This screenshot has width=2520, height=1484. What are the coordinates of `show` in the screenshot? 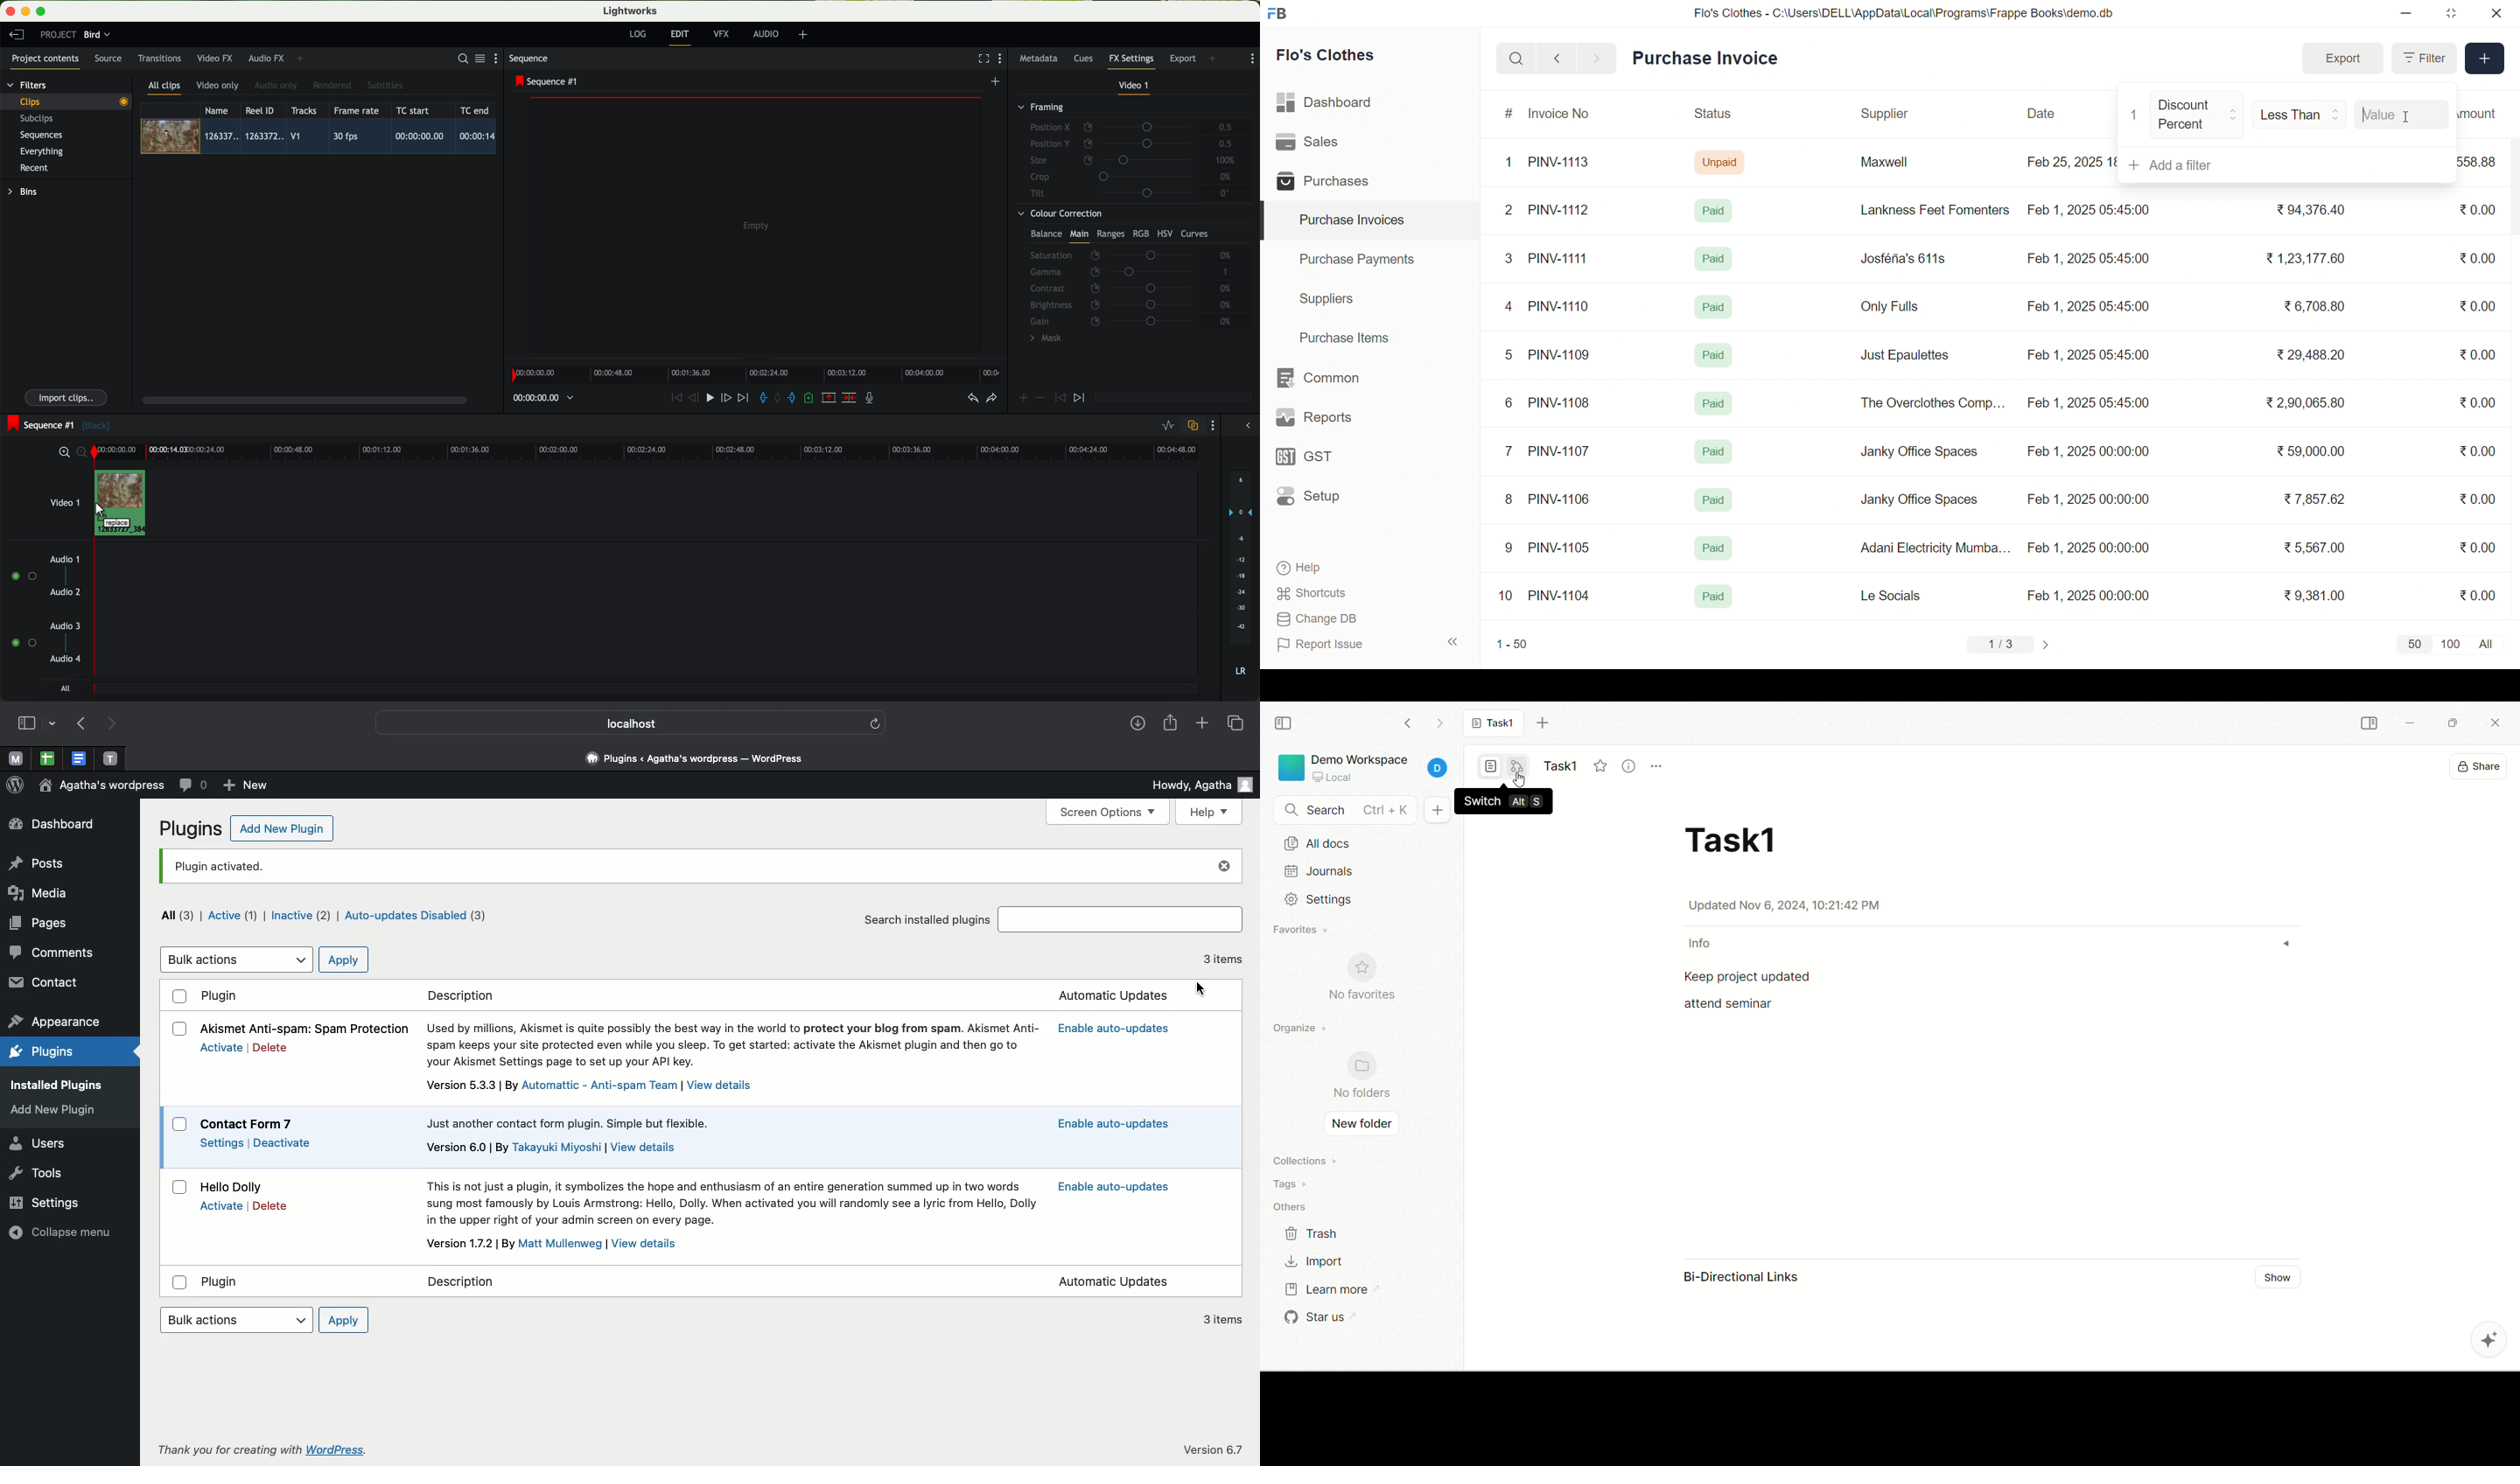 It's located at (2279, 1278).